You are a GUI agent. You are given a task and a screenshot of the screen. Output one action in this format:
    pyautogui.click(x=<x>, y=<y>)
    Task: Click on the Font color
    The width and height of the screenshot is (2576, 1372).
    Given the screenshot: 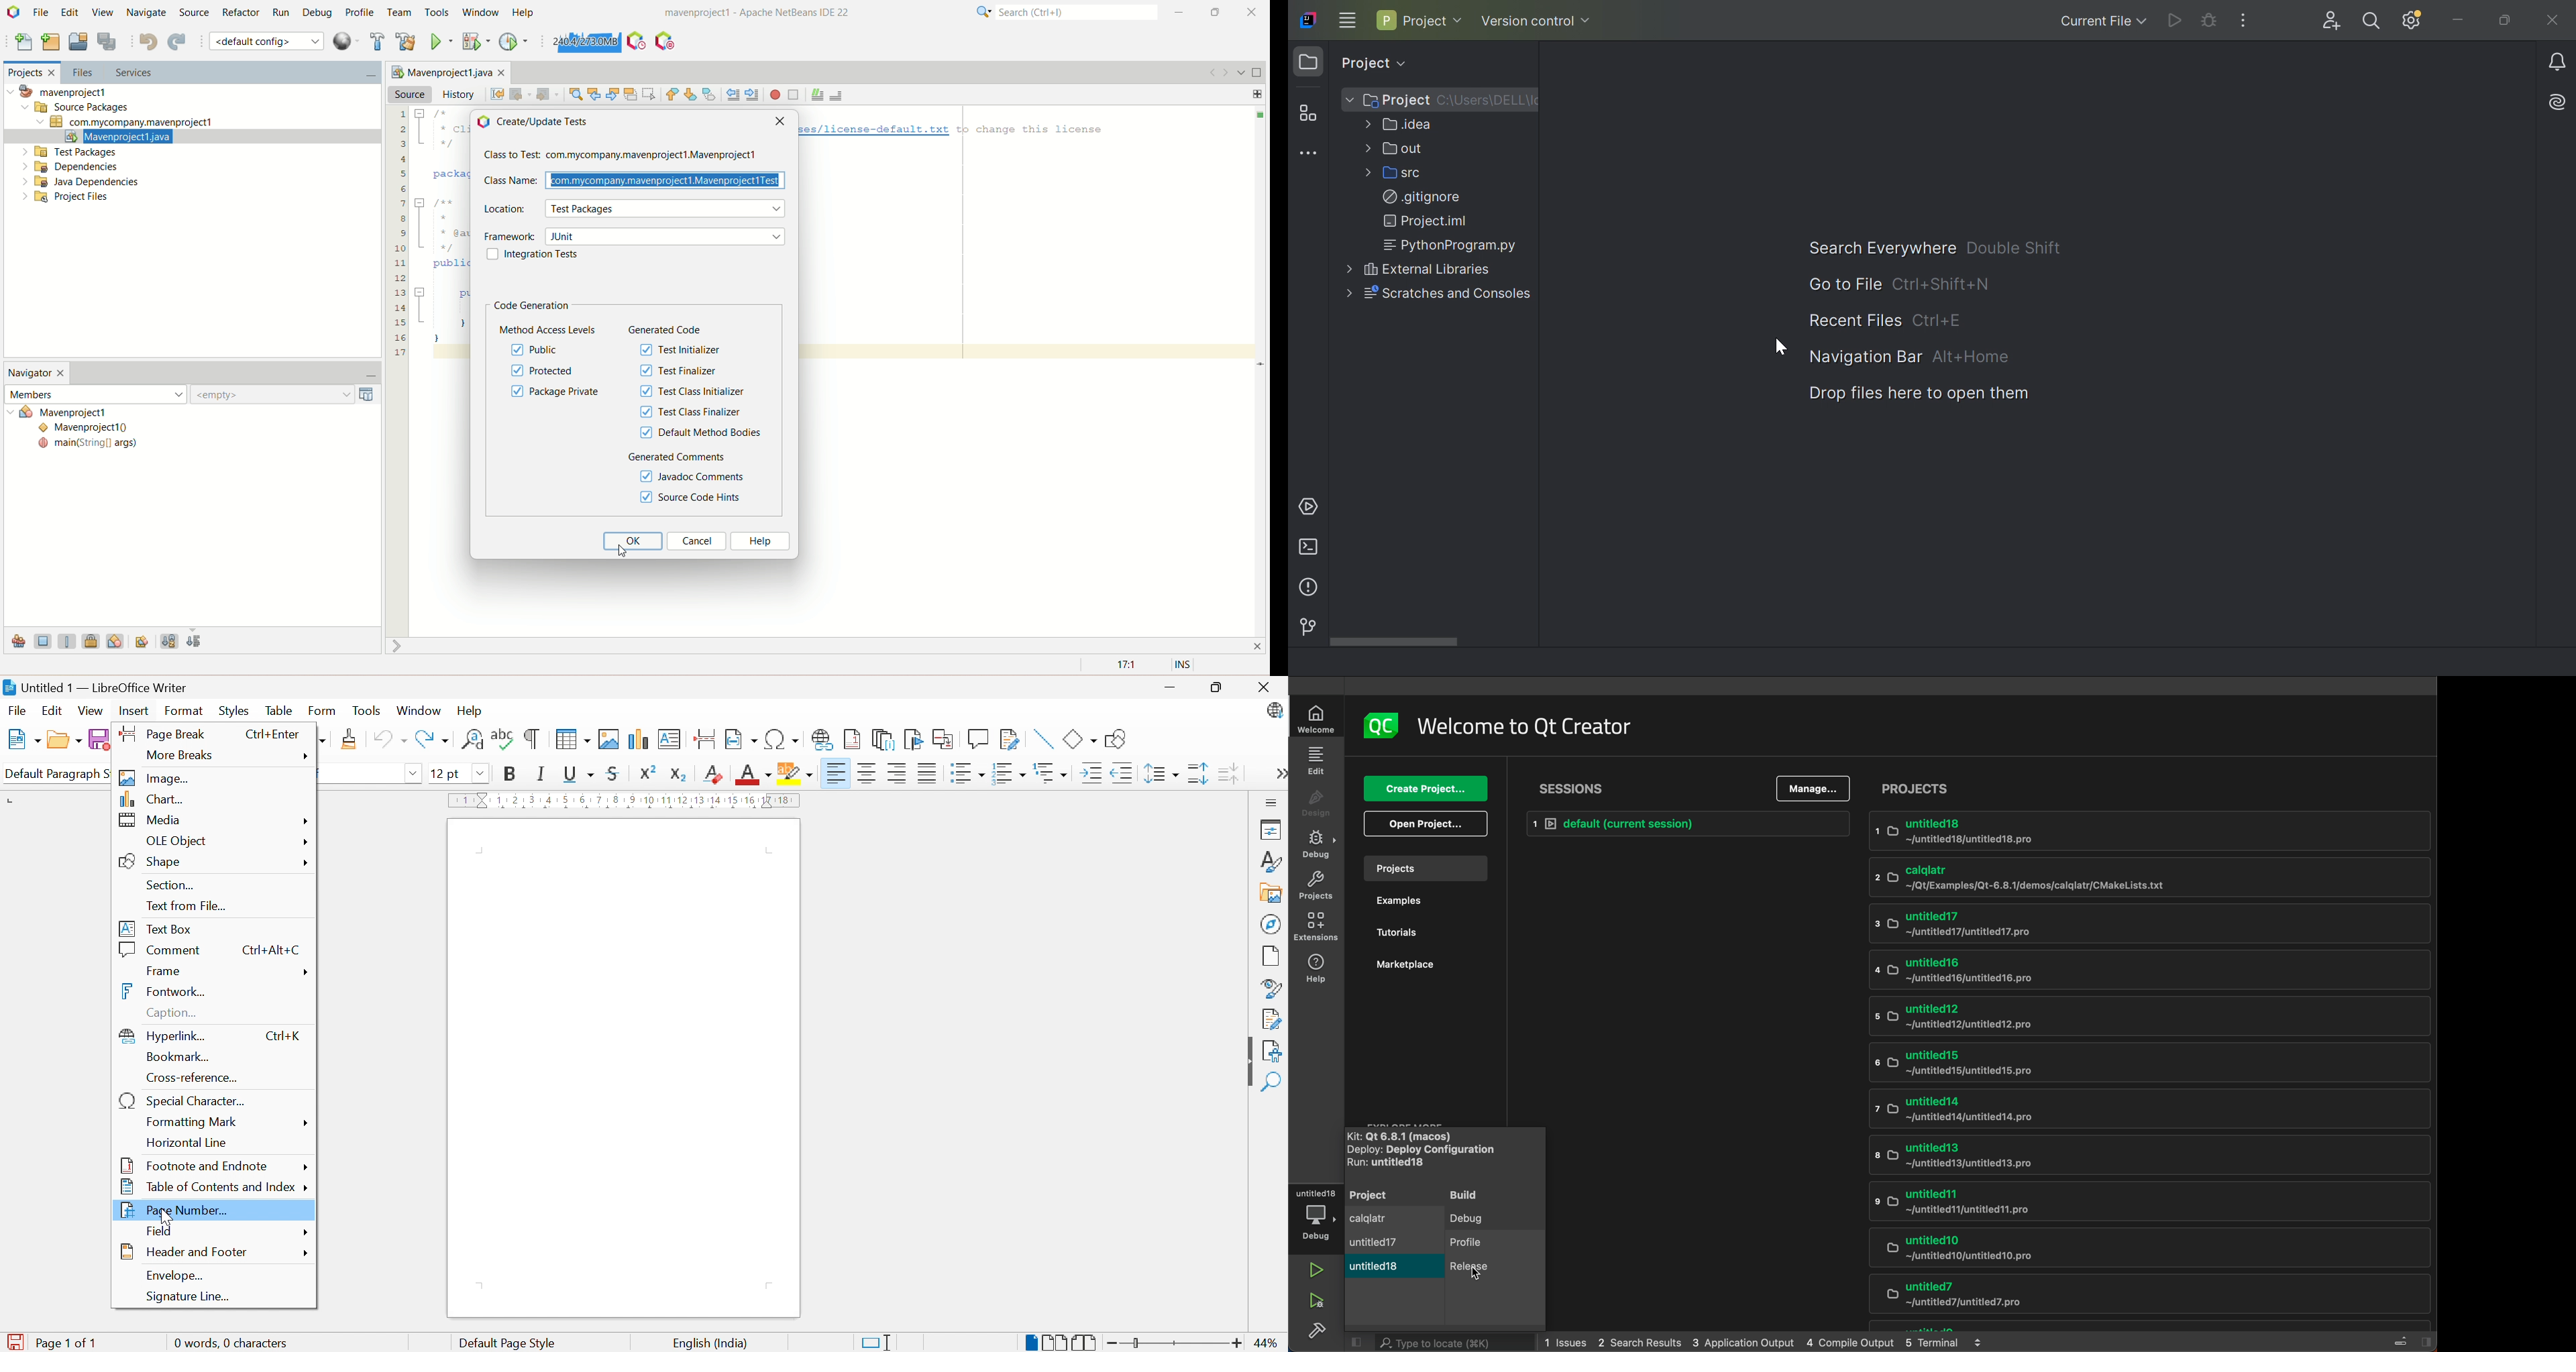 What is the action you would take?
    pyautogui.click(x=755, y=776)
    